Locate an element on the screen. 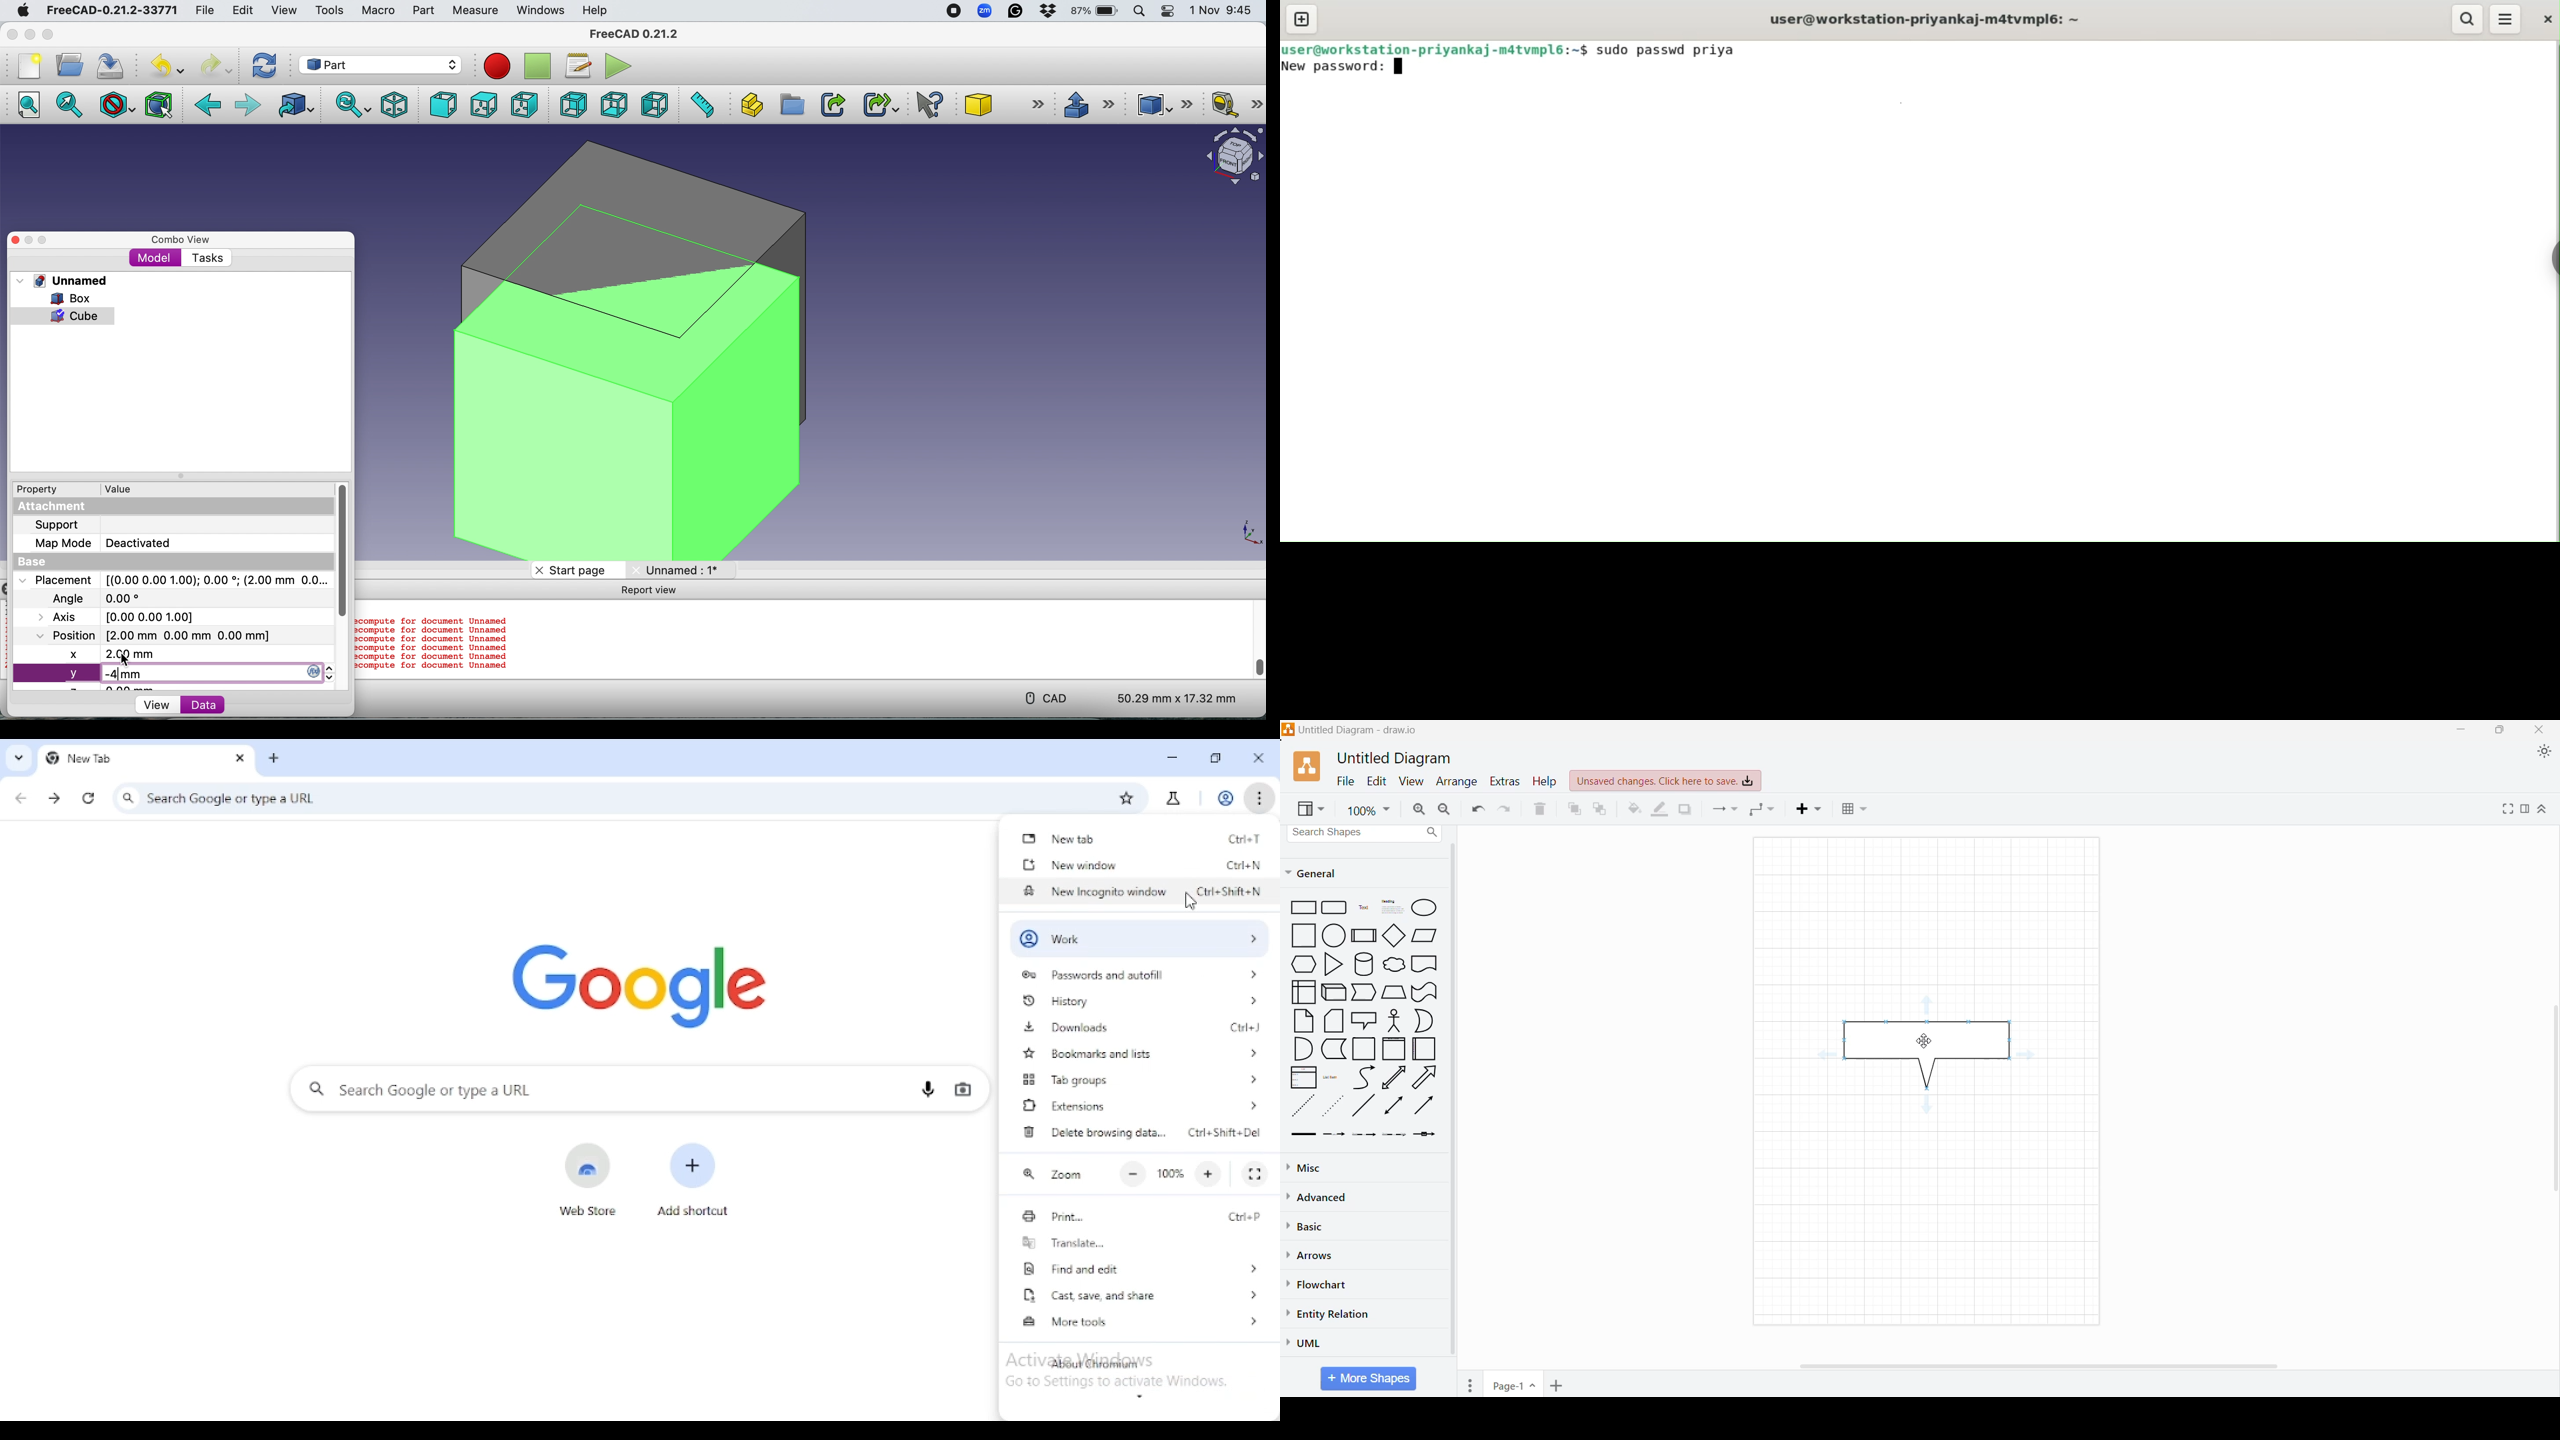  Report view is located at coordinates (650, 590).